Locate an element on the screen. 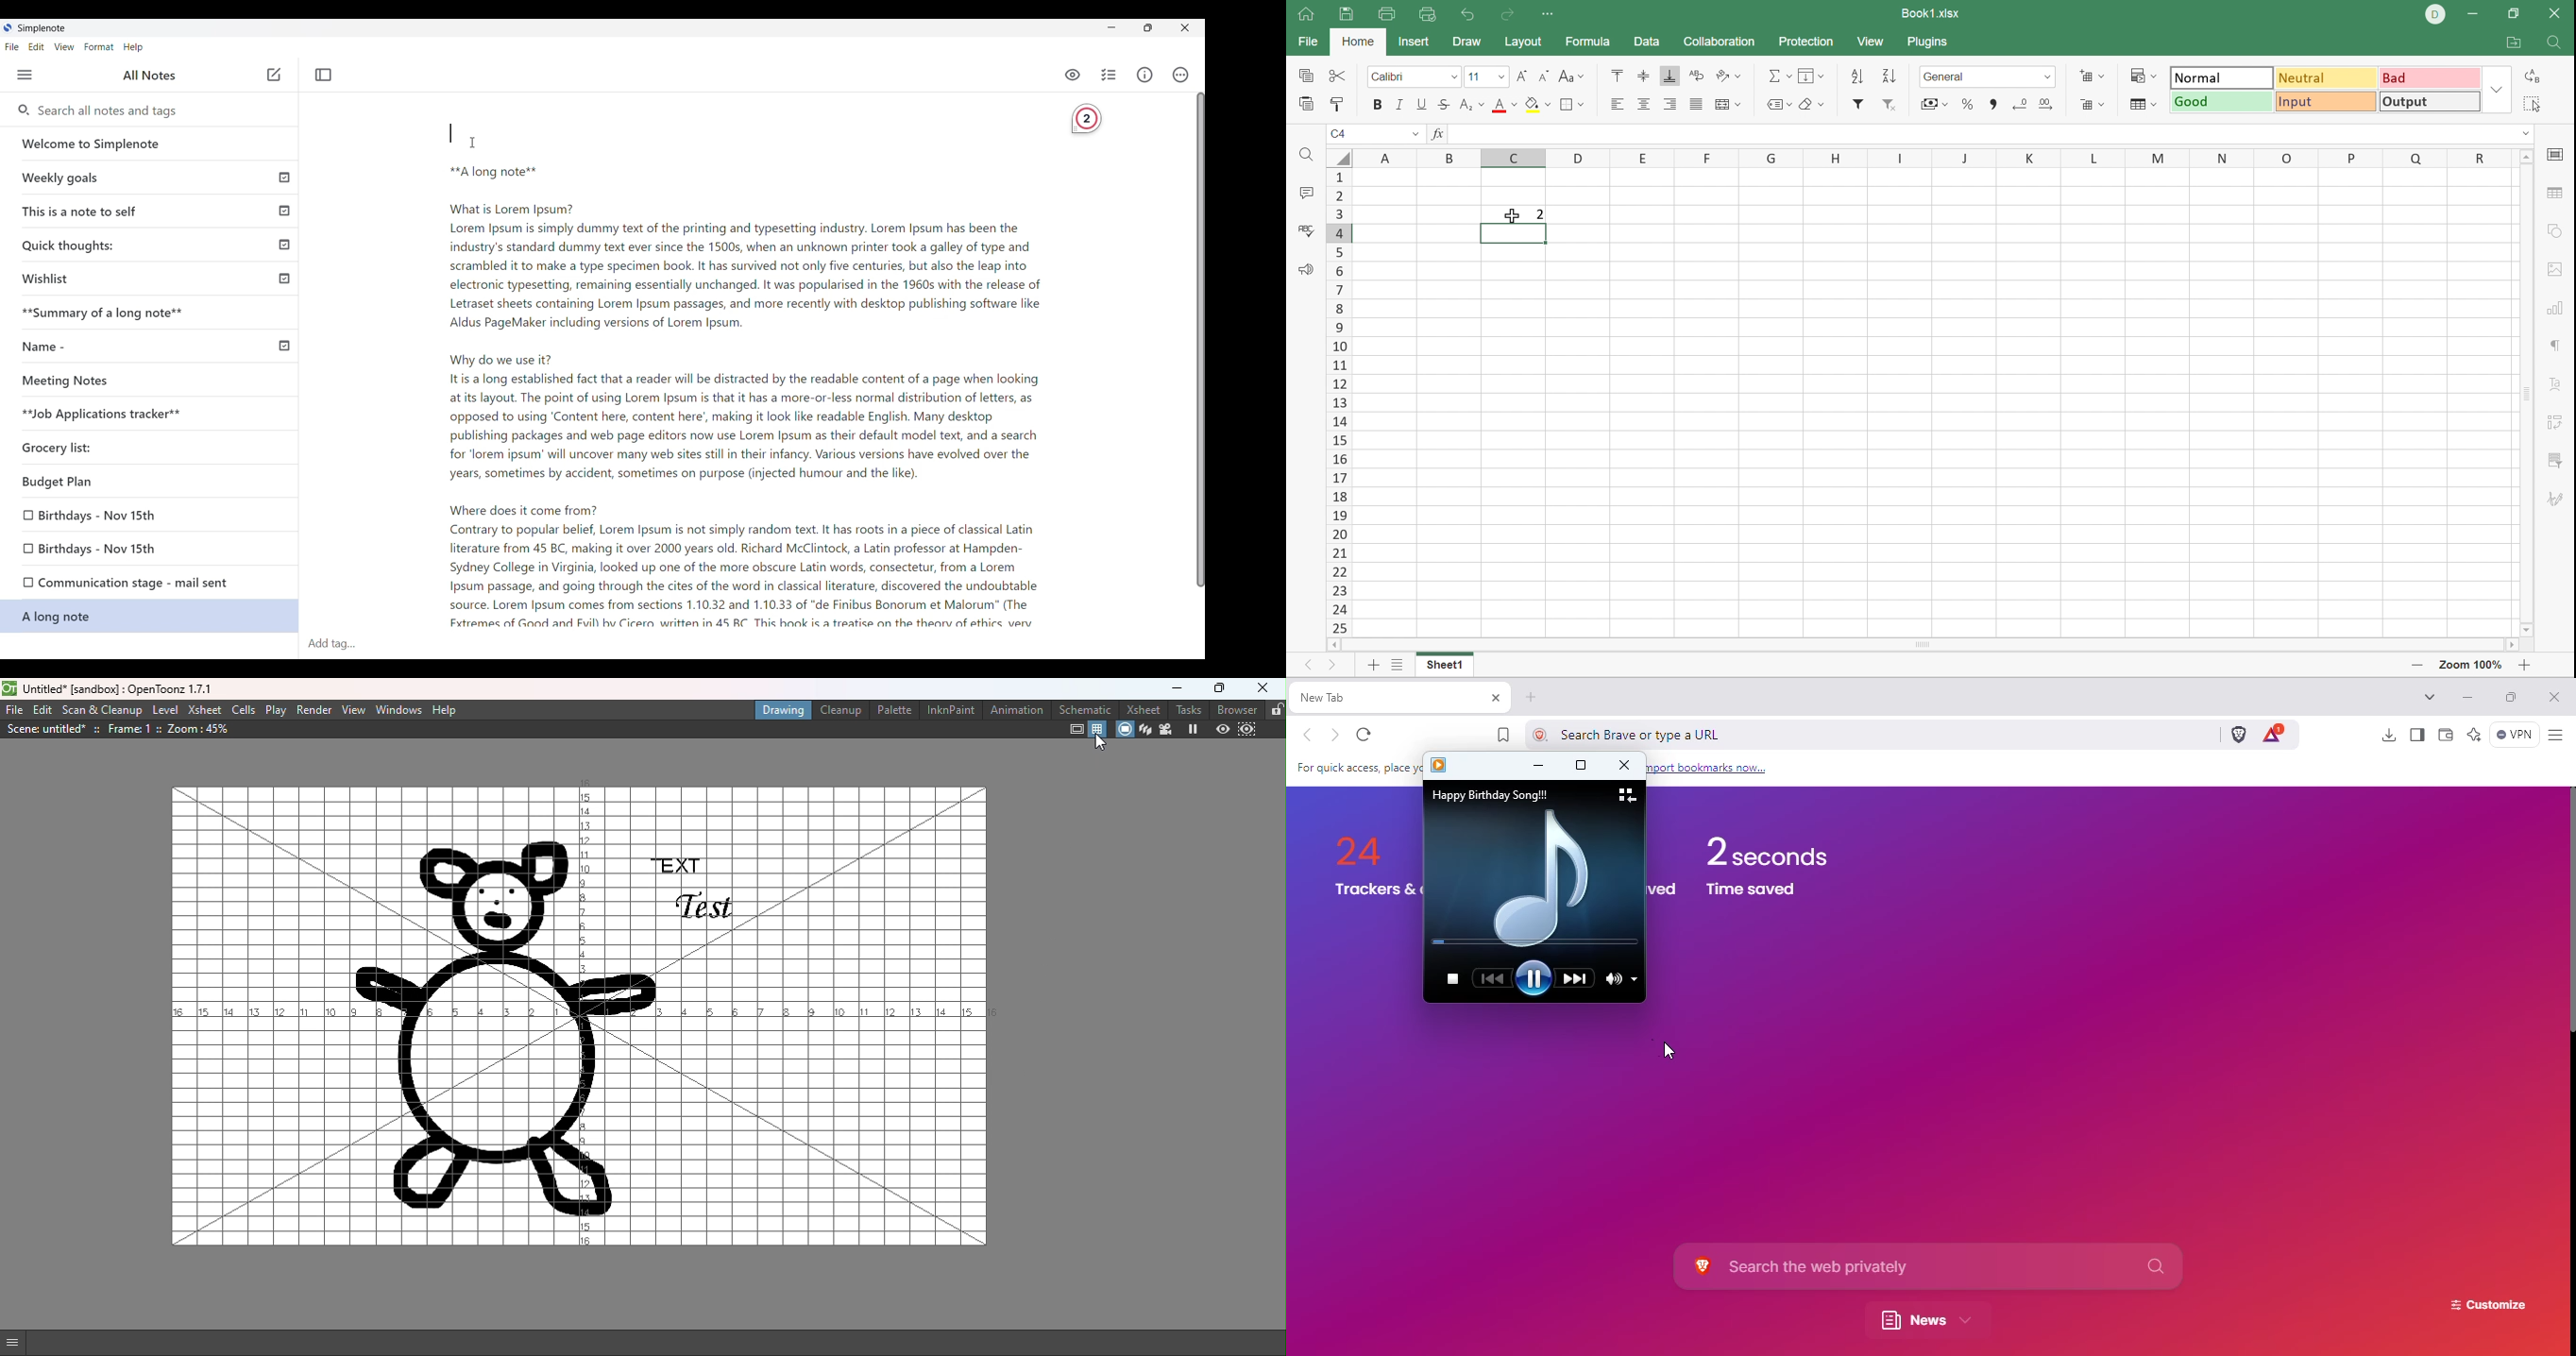 Image resolution: width=2576 pixels, height=1372 pixels. GUI Show/Hide is located at coordinates (21, 1341).